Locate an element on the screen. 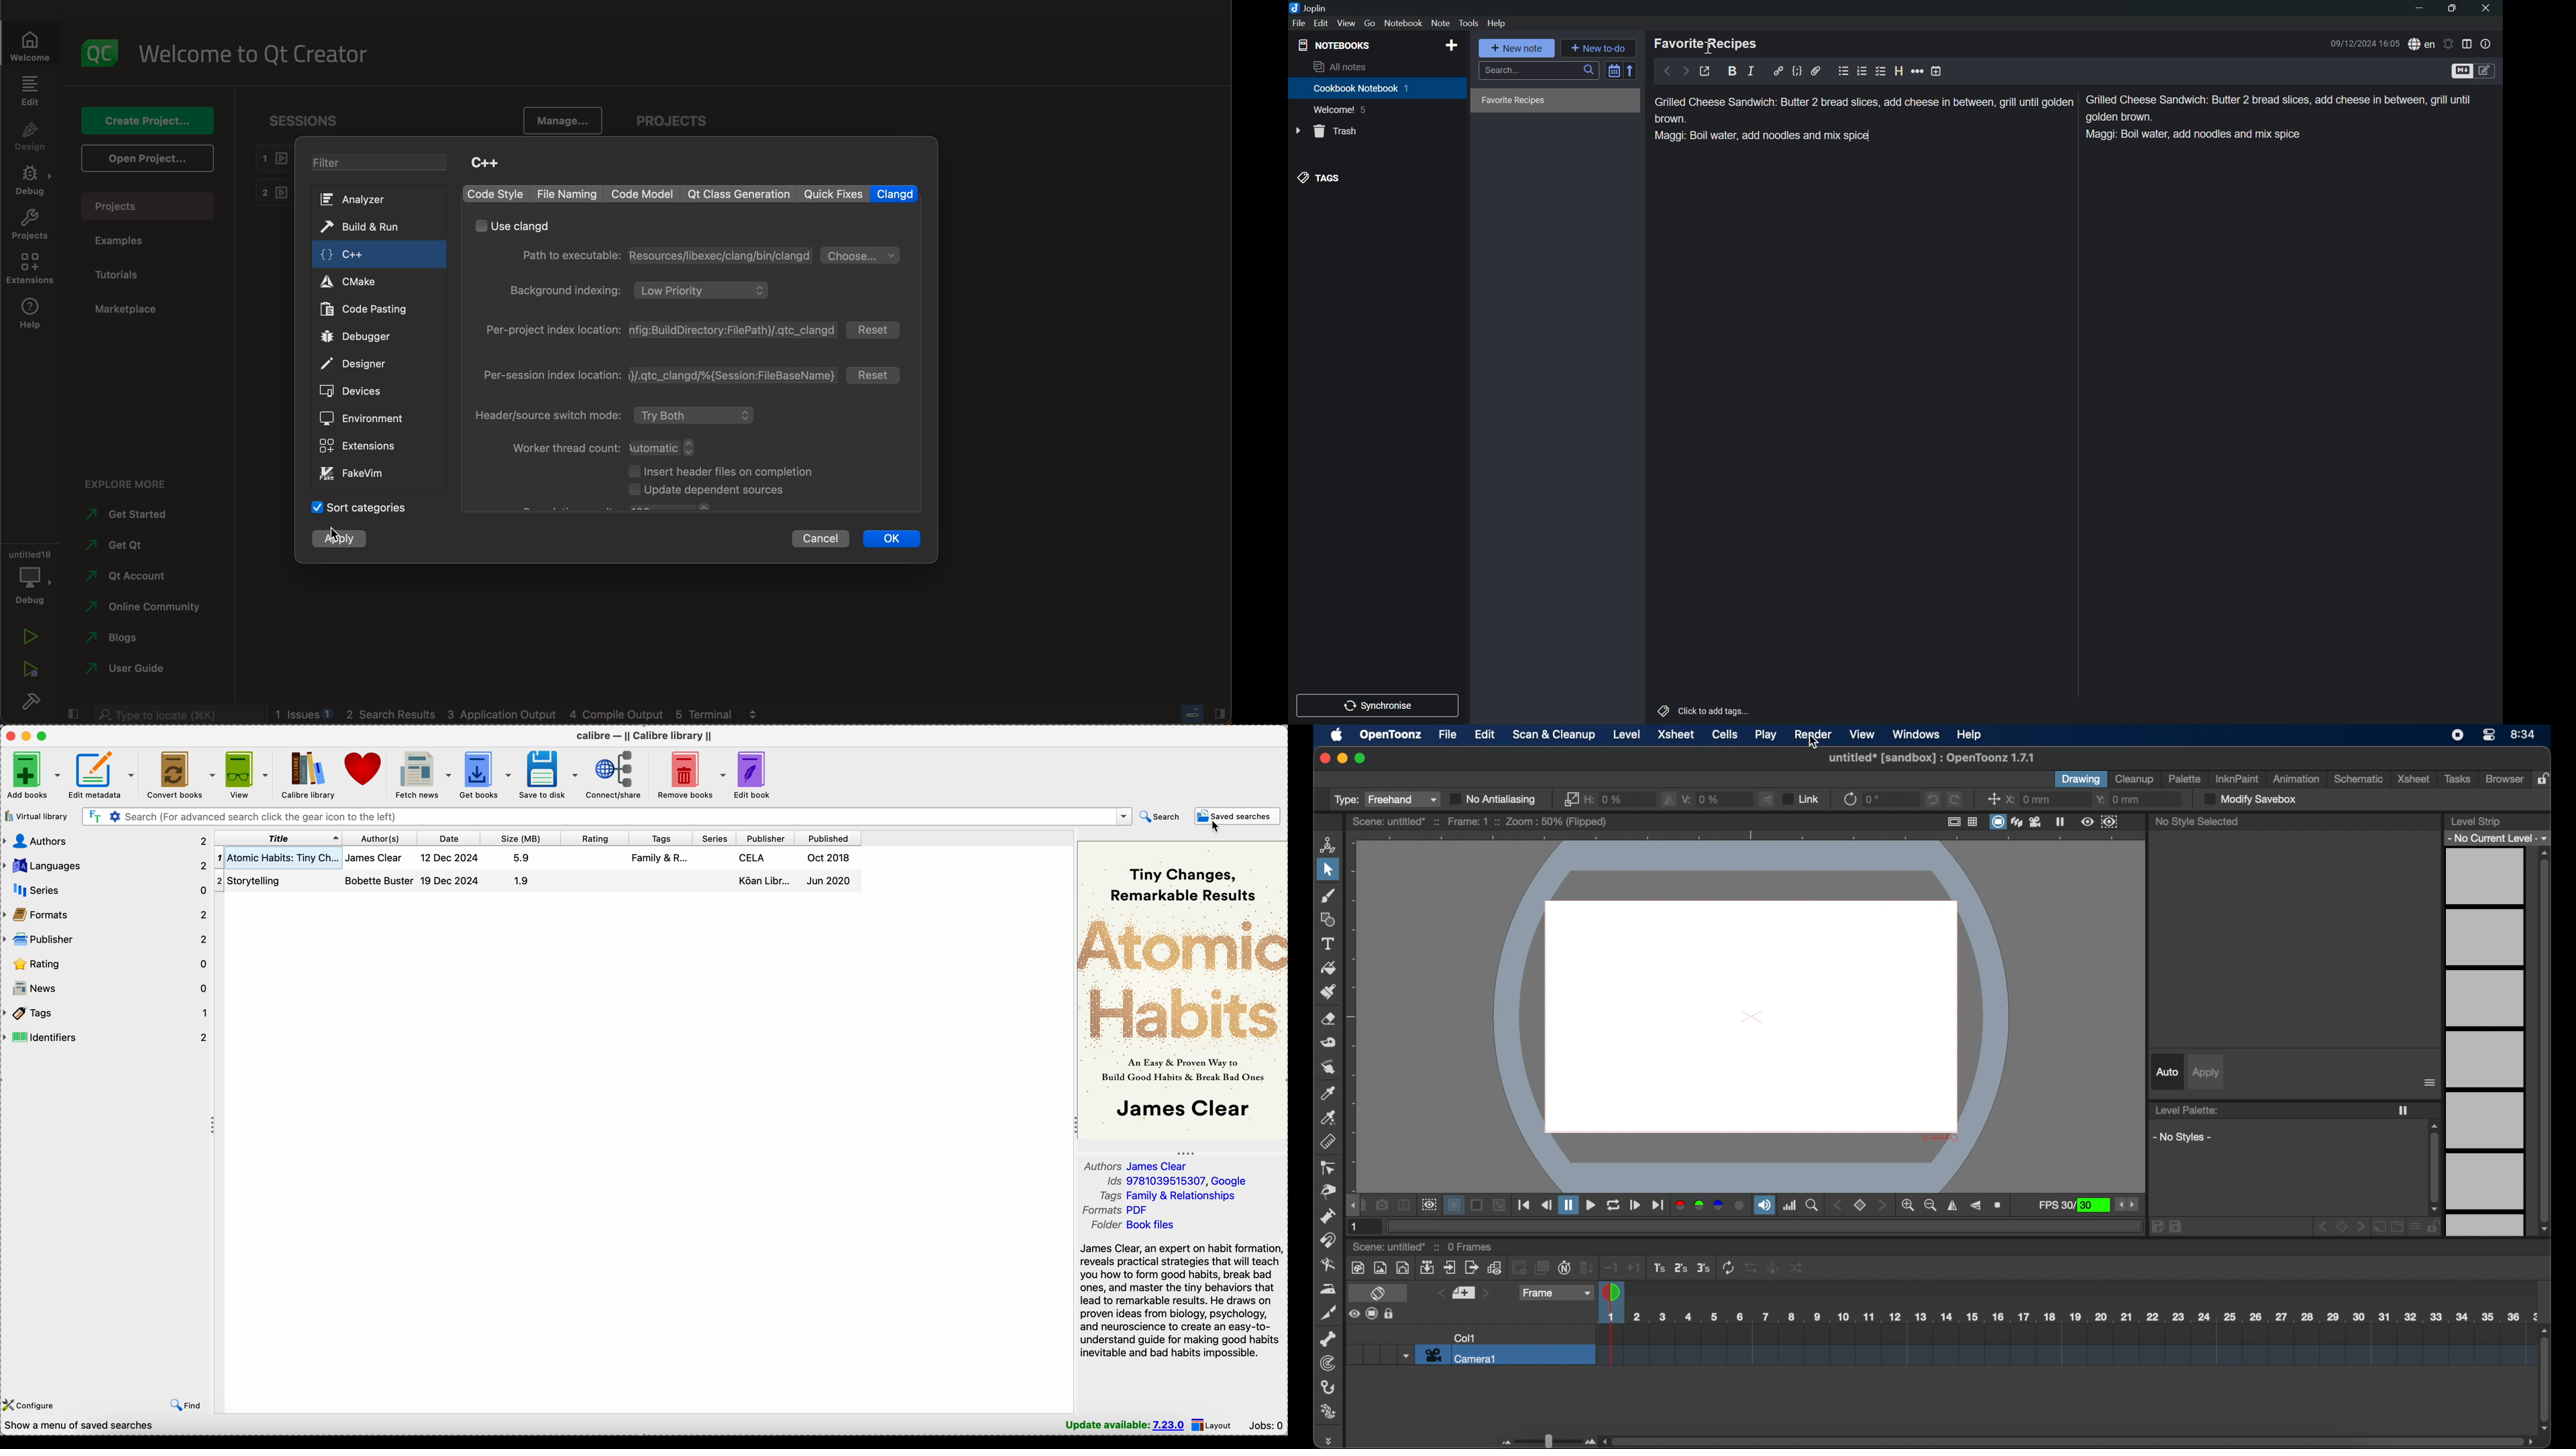 This screenshot has width=2576, height=1456. Tools is located at coordinates (1469, 23).